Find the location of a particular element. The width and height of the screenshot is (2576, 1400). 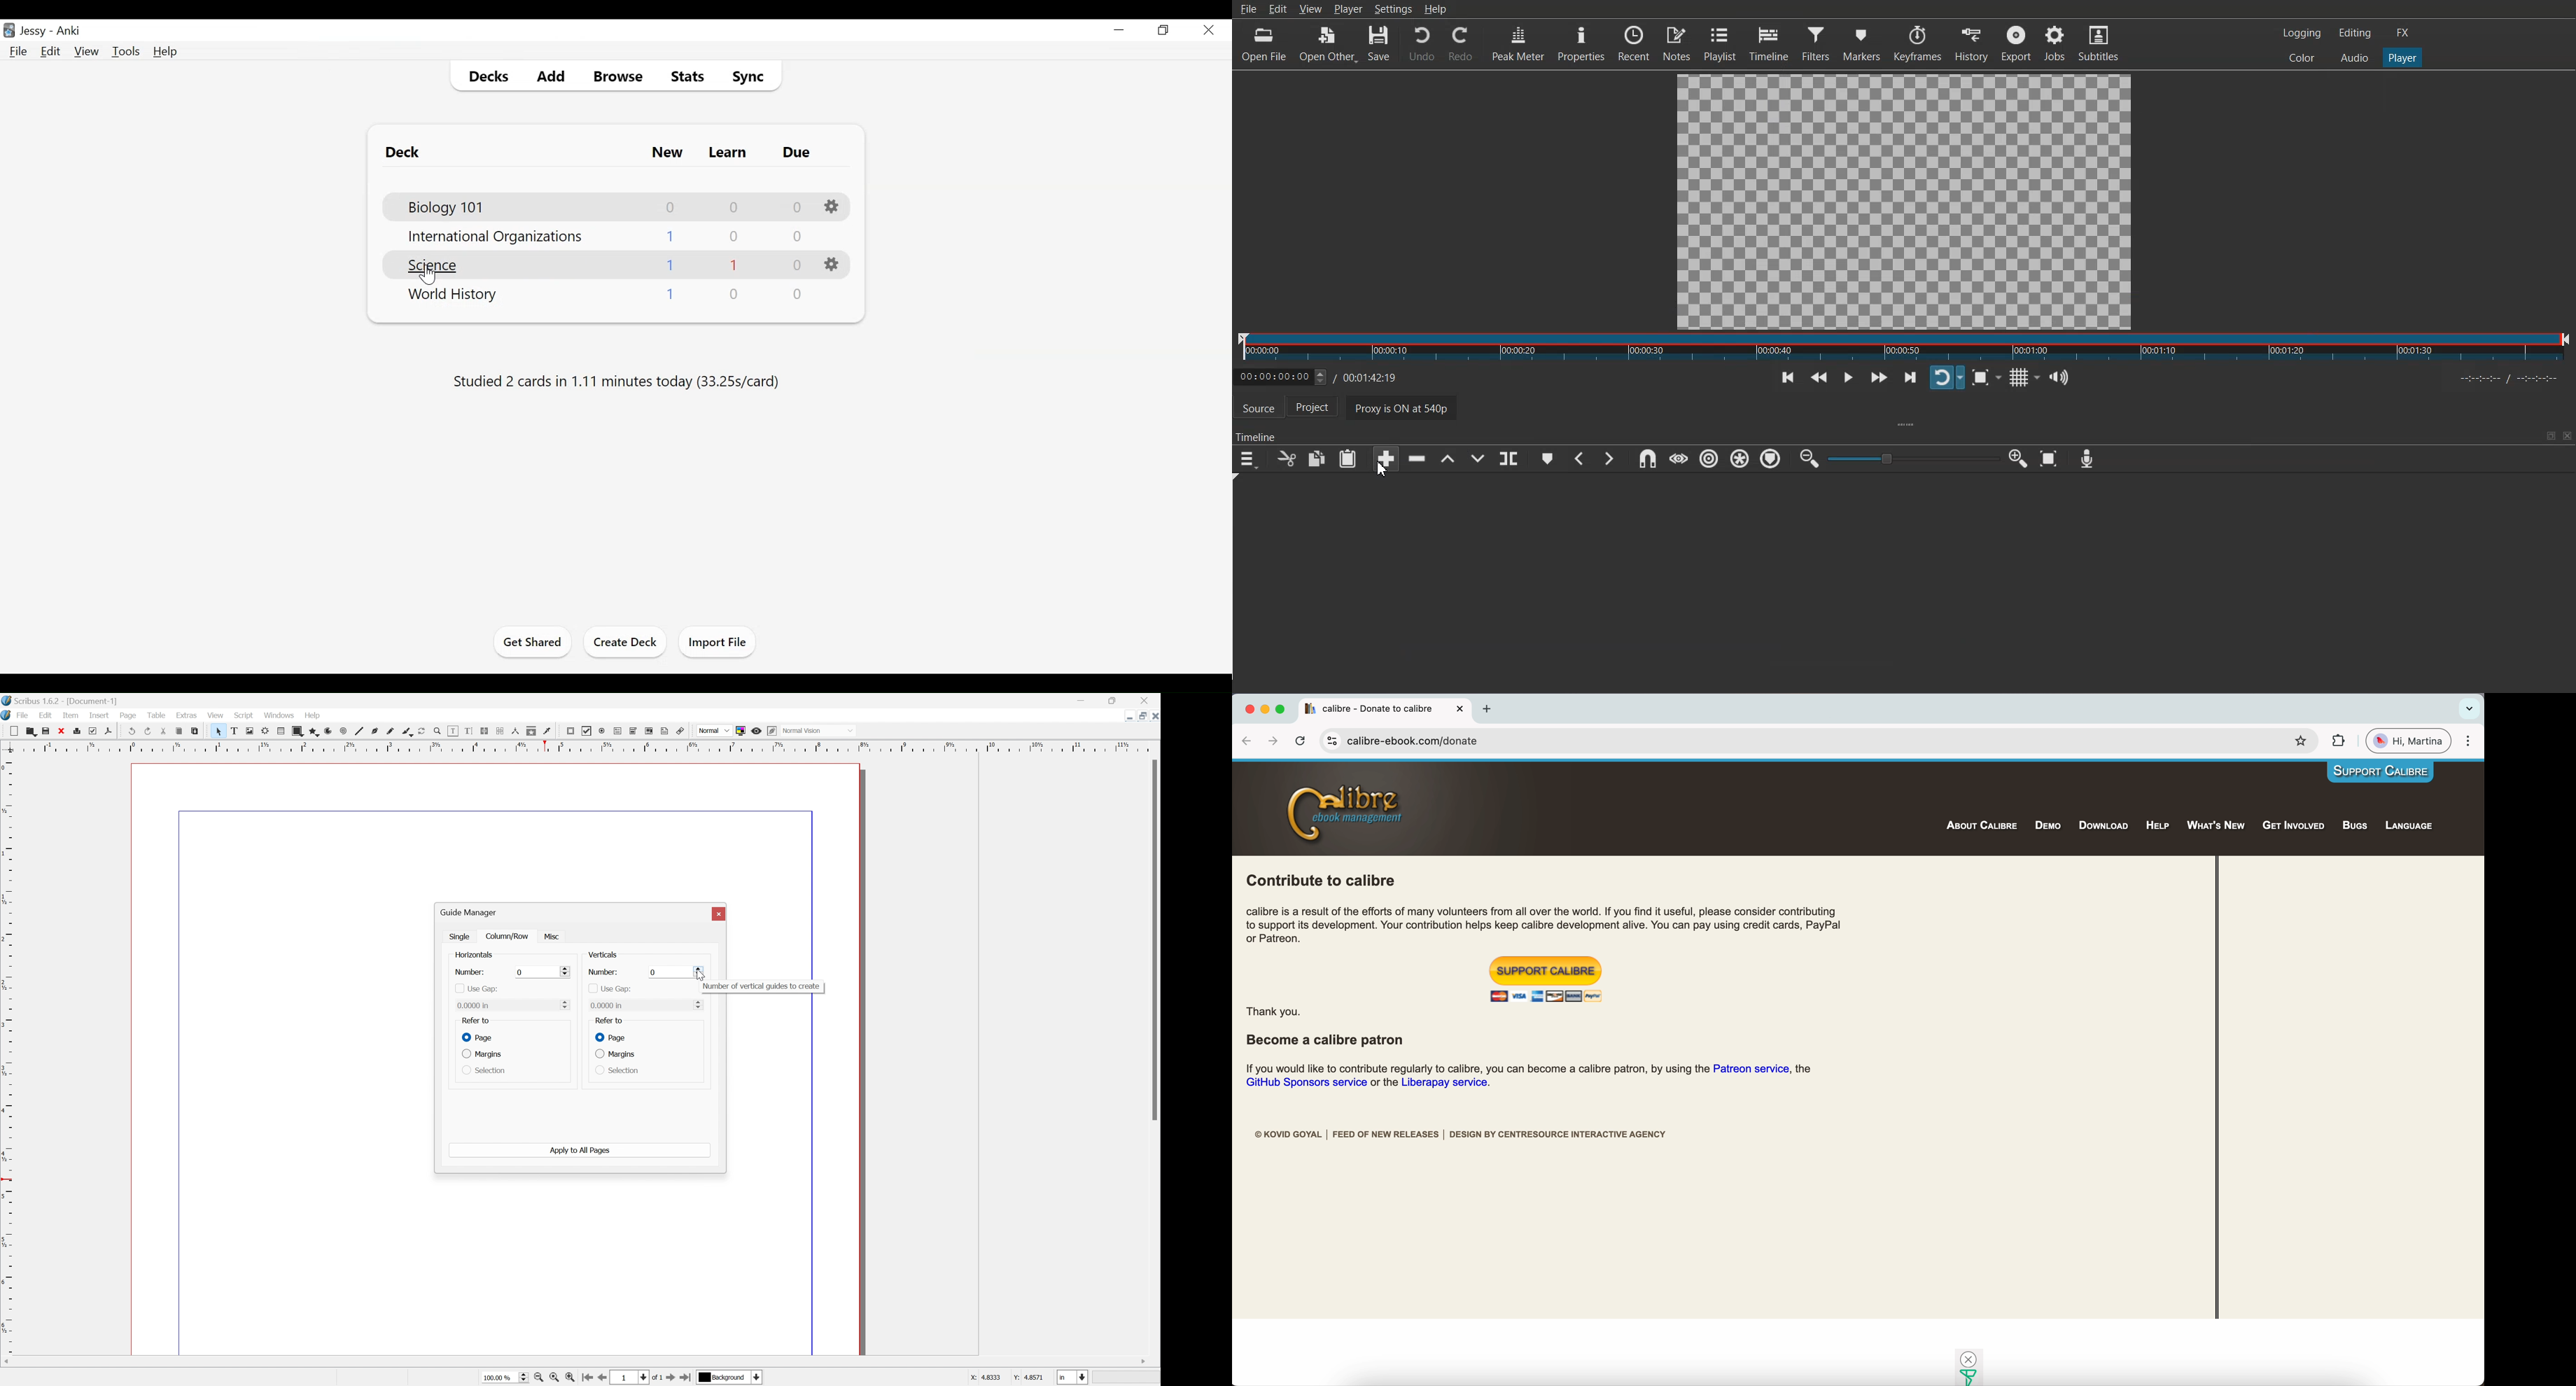

search tabs is located at coordinates (2467, 708).